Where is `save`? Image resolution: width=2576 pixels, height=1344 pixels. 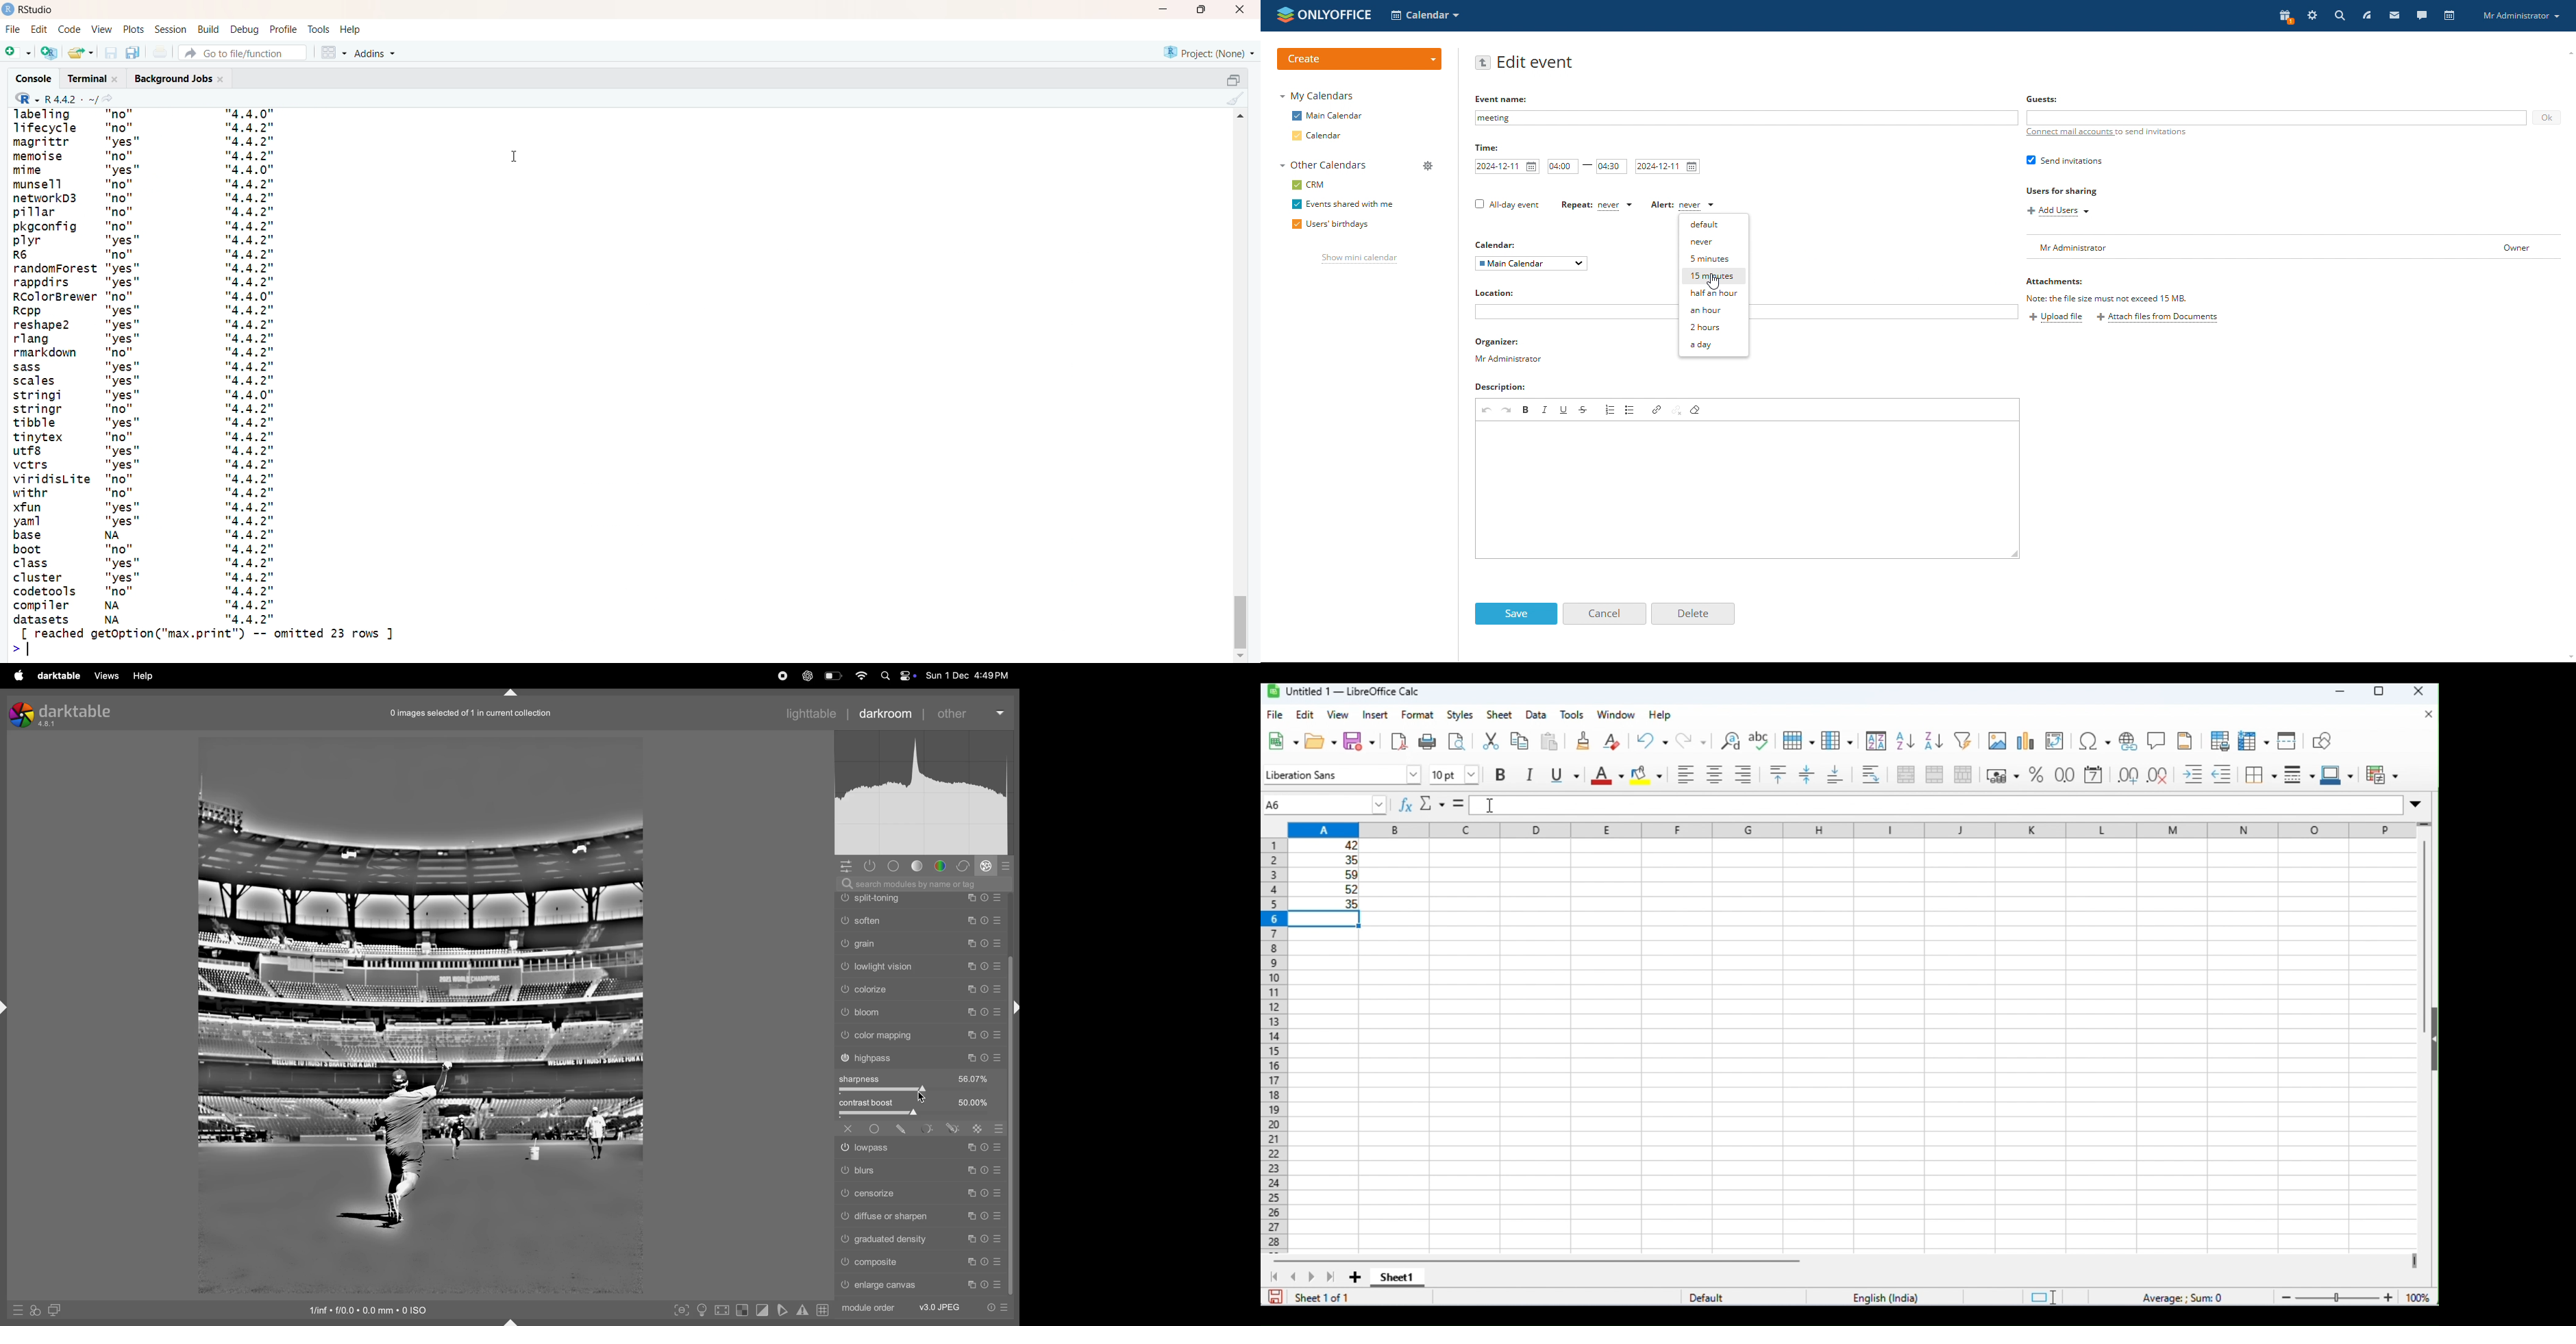 save is located at coordinates (1274, 1297).